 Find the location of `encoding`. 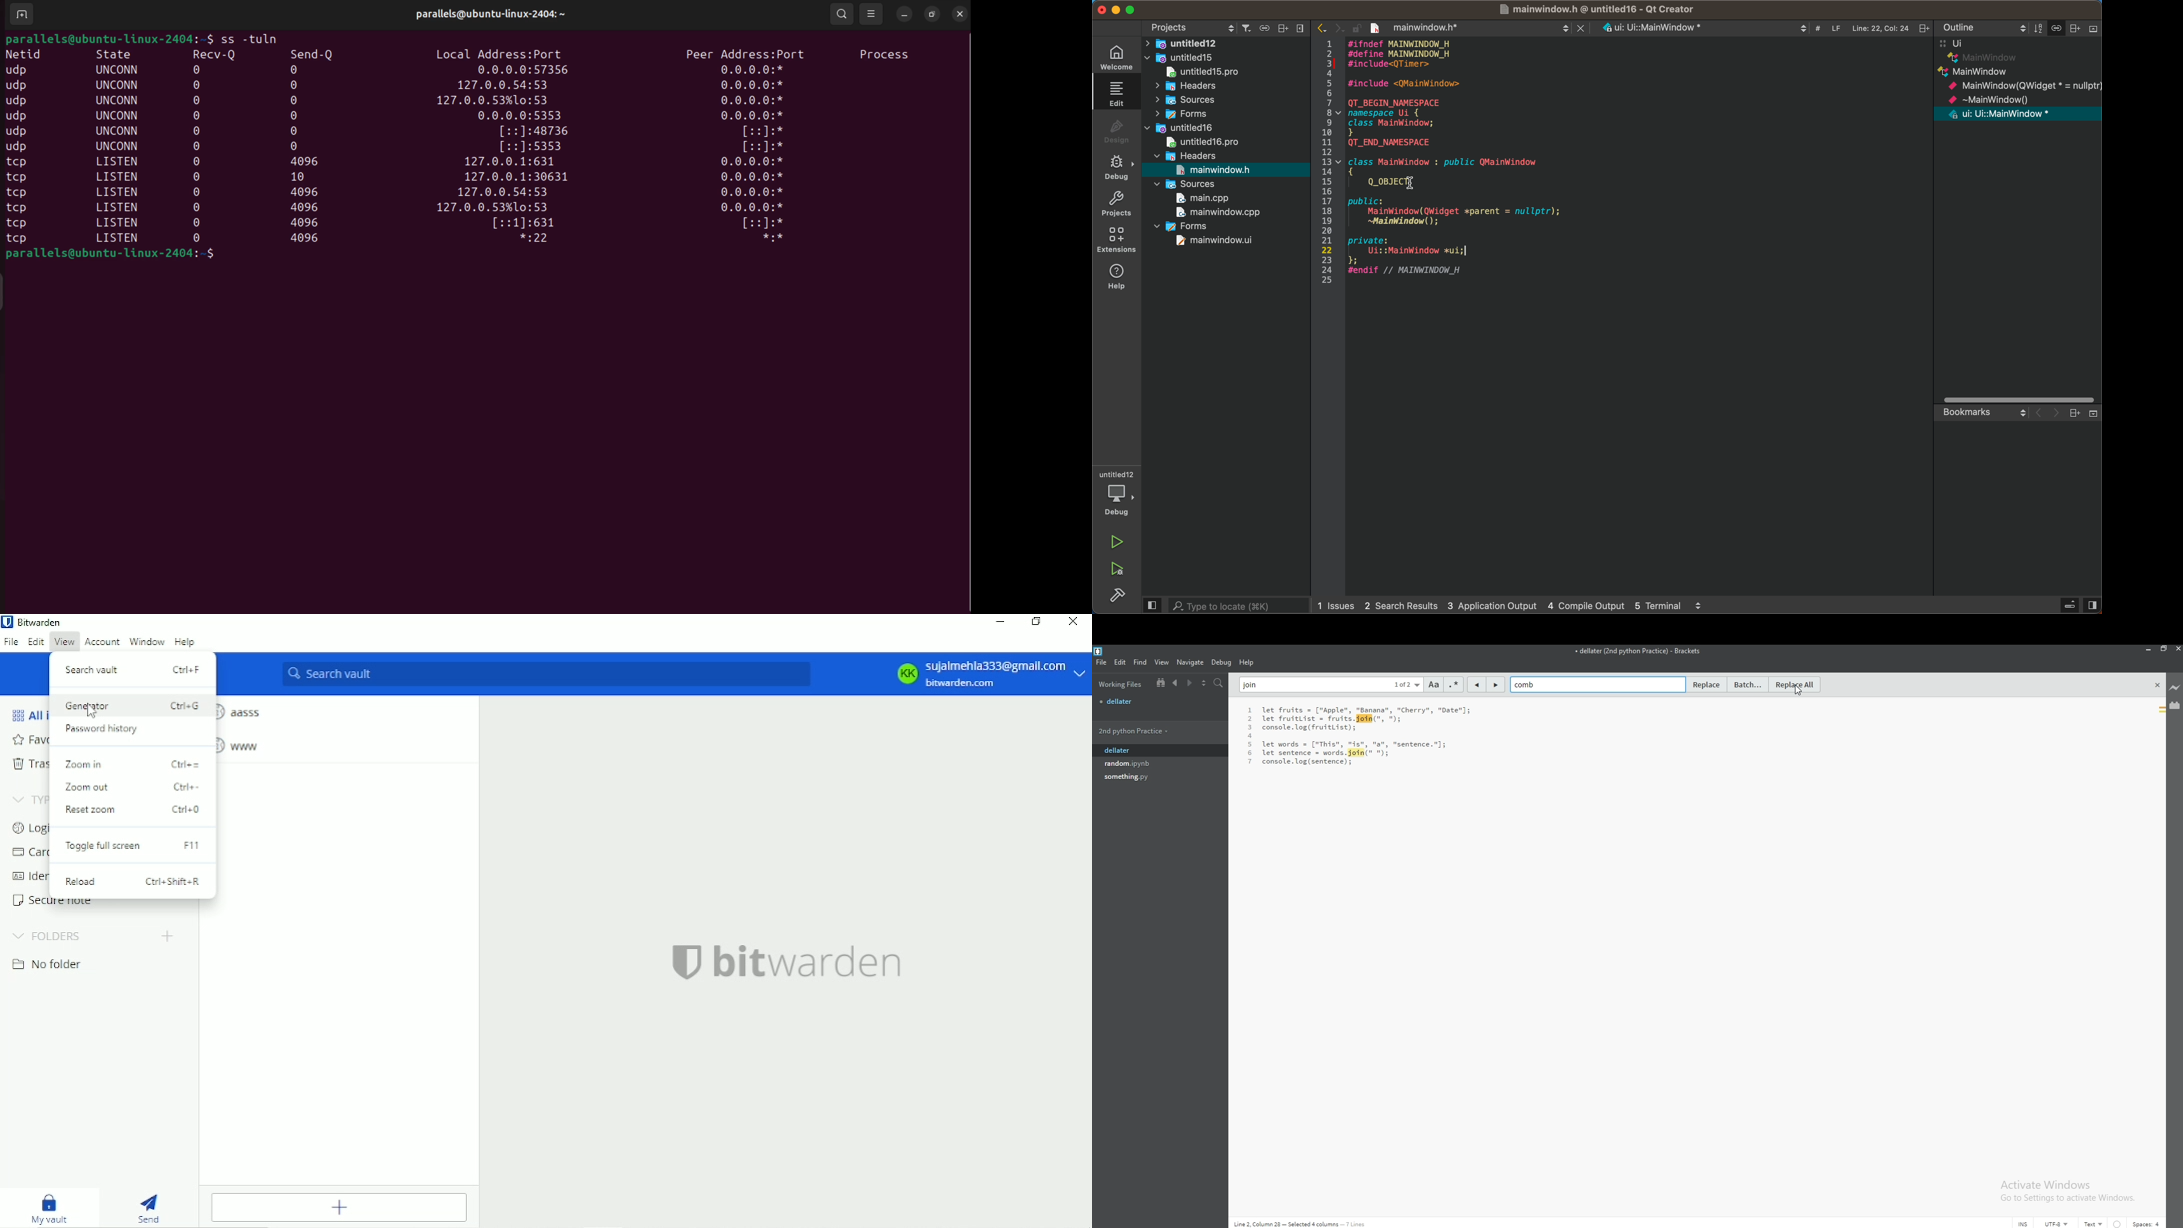

encoding is located at coordinates (2057, 1223).